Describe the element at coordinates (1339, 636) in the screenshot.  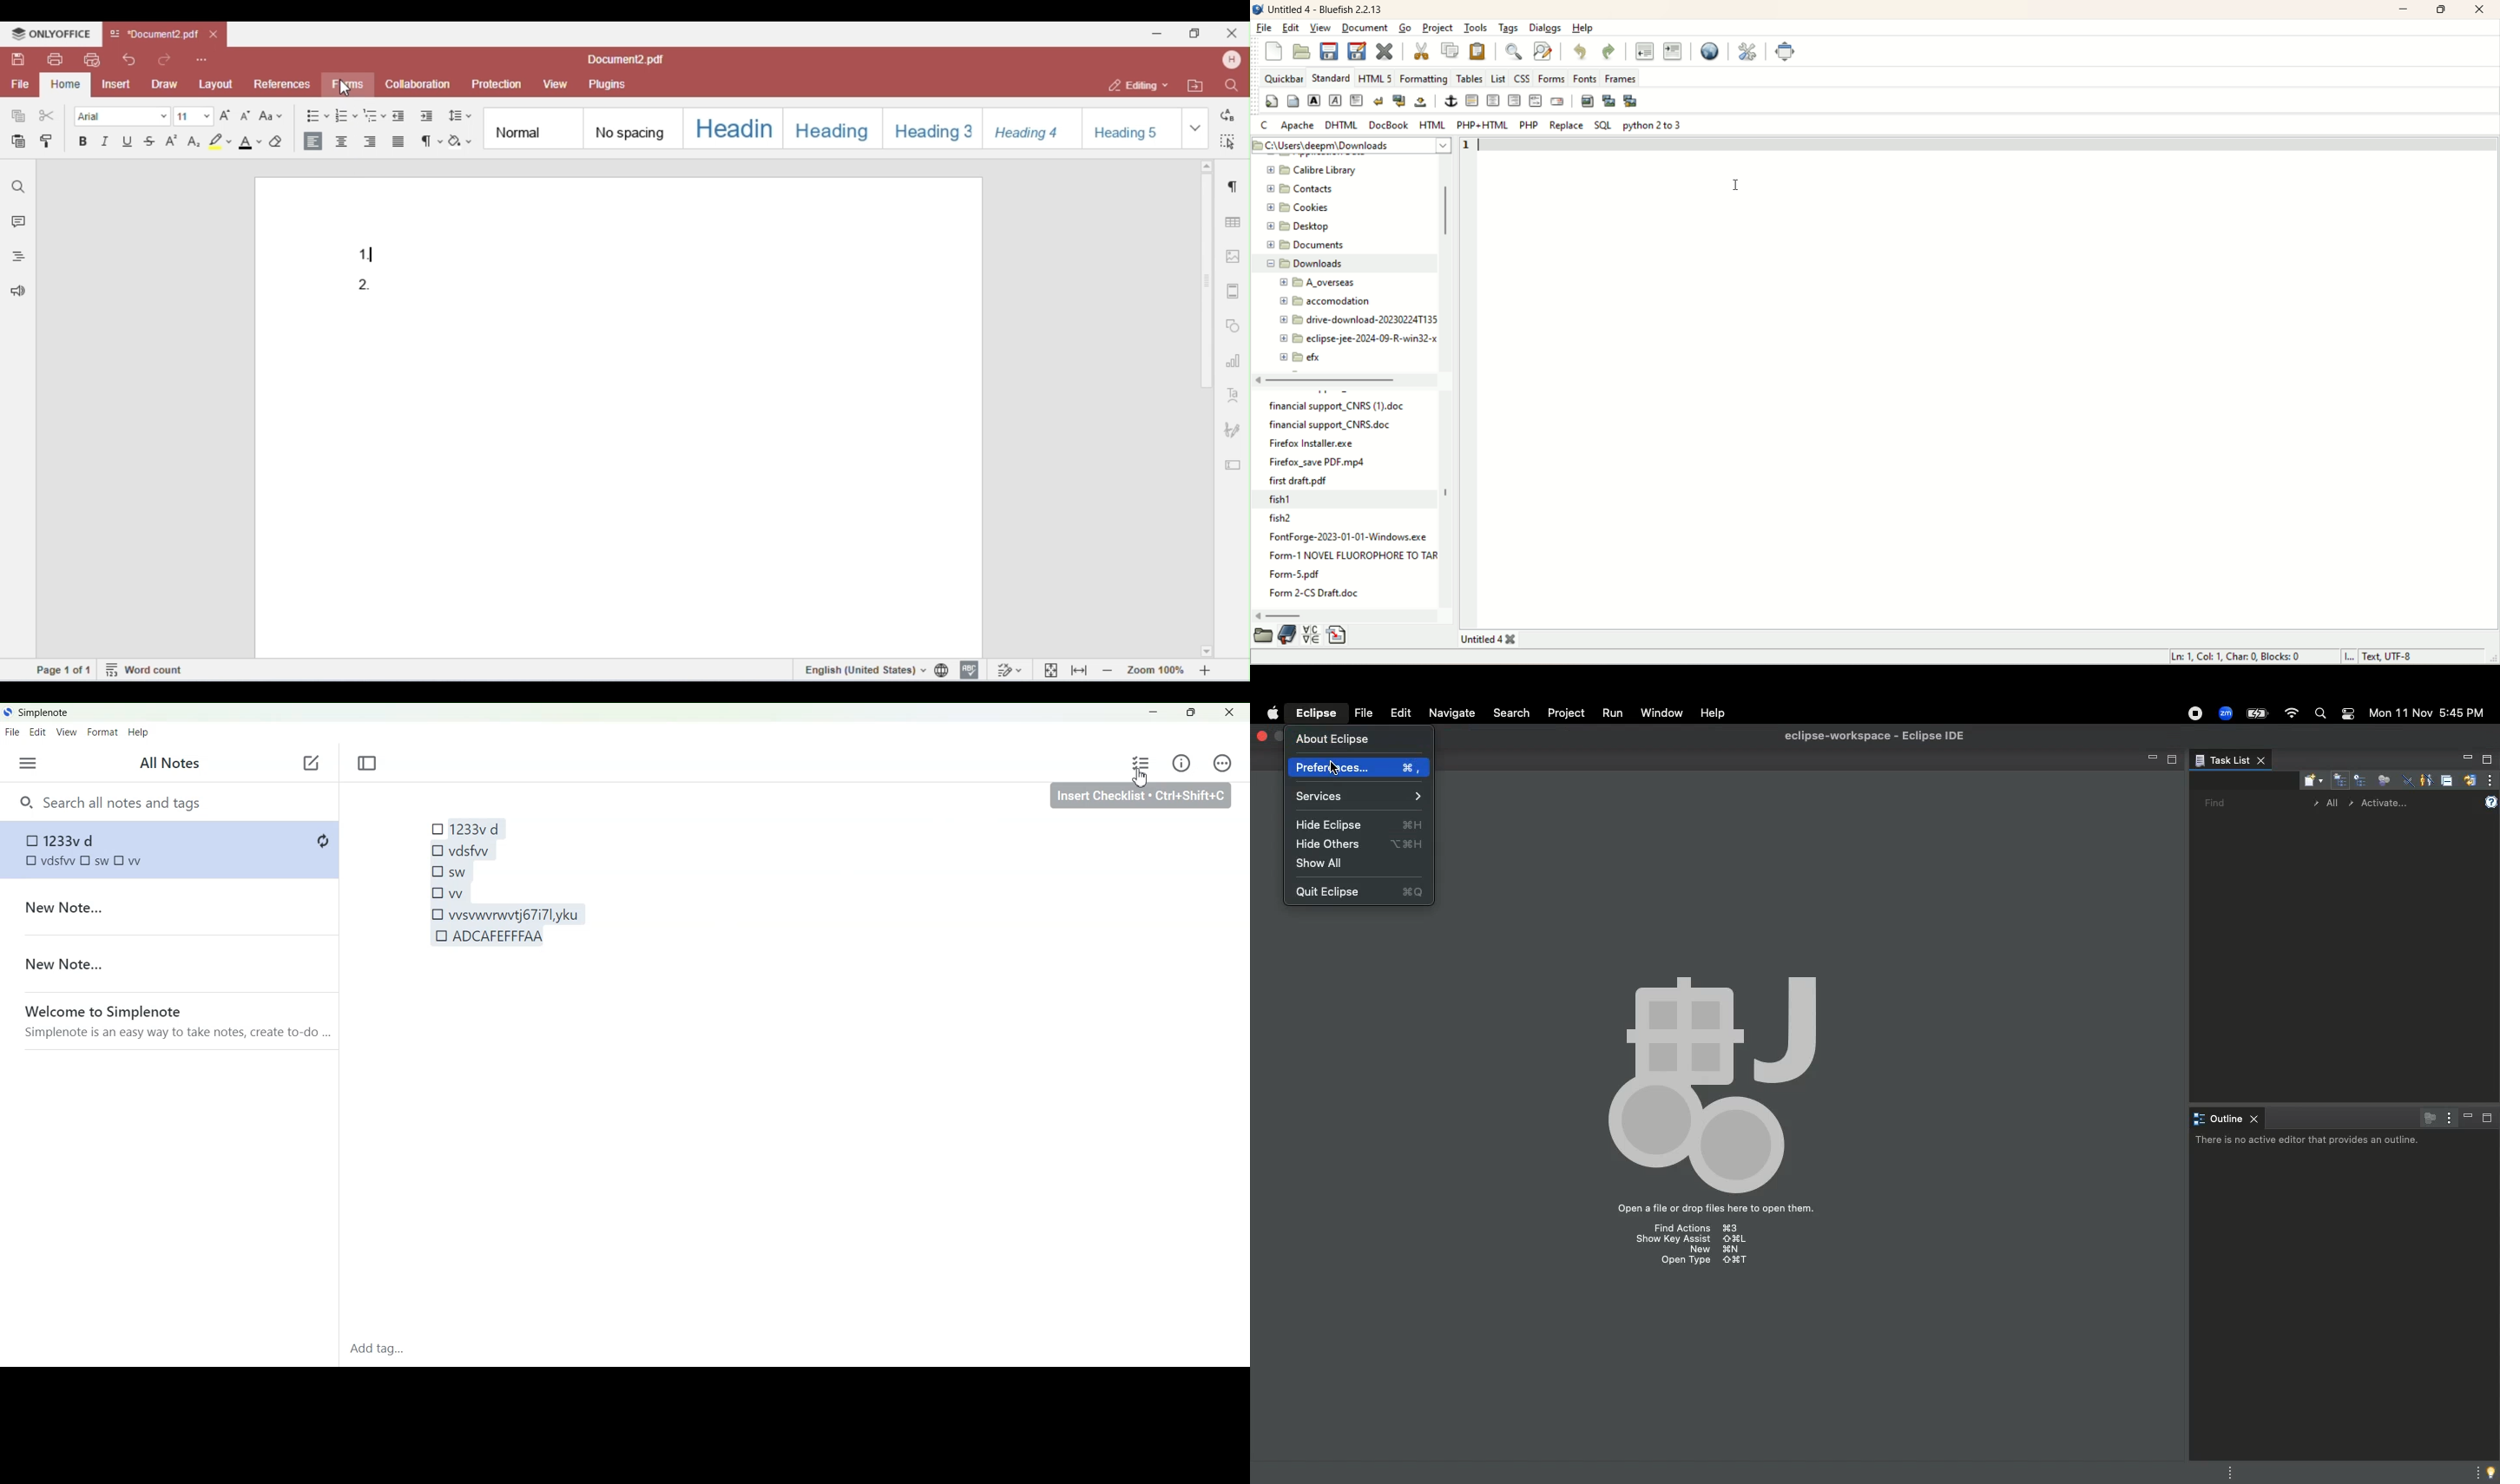
I see `insert file` at that location.